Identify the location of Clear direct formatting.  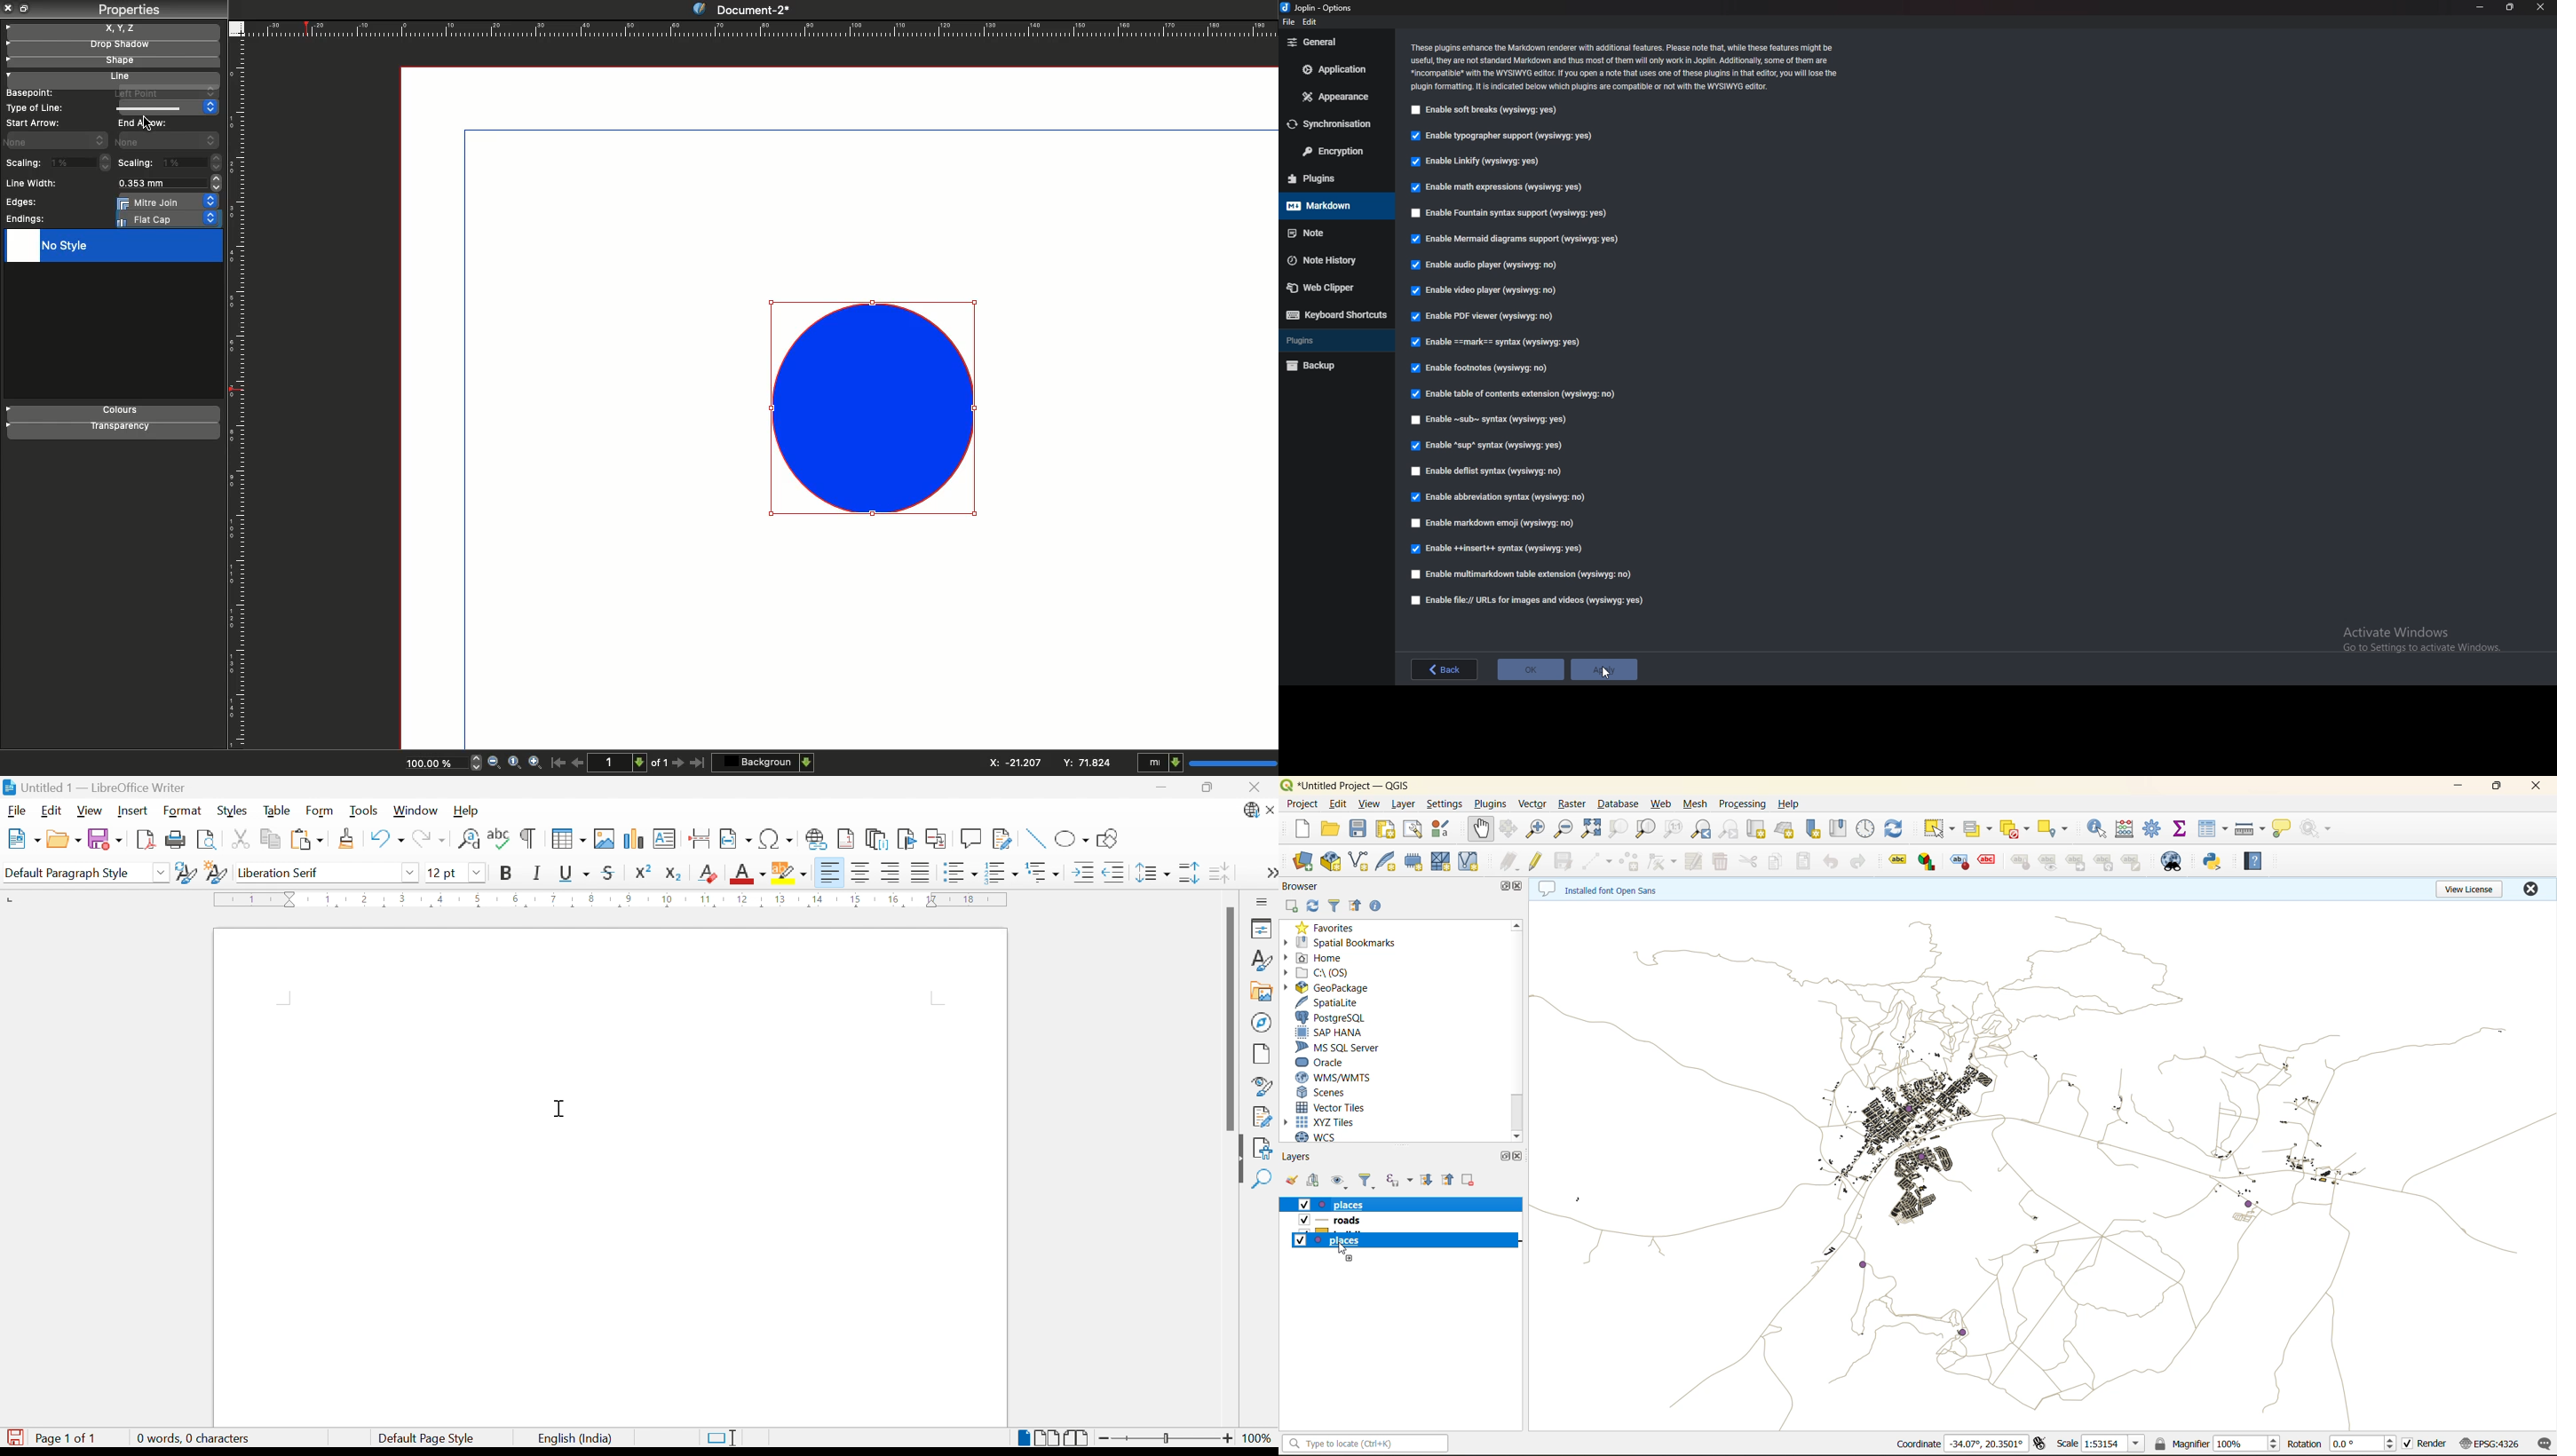
(710, 872).